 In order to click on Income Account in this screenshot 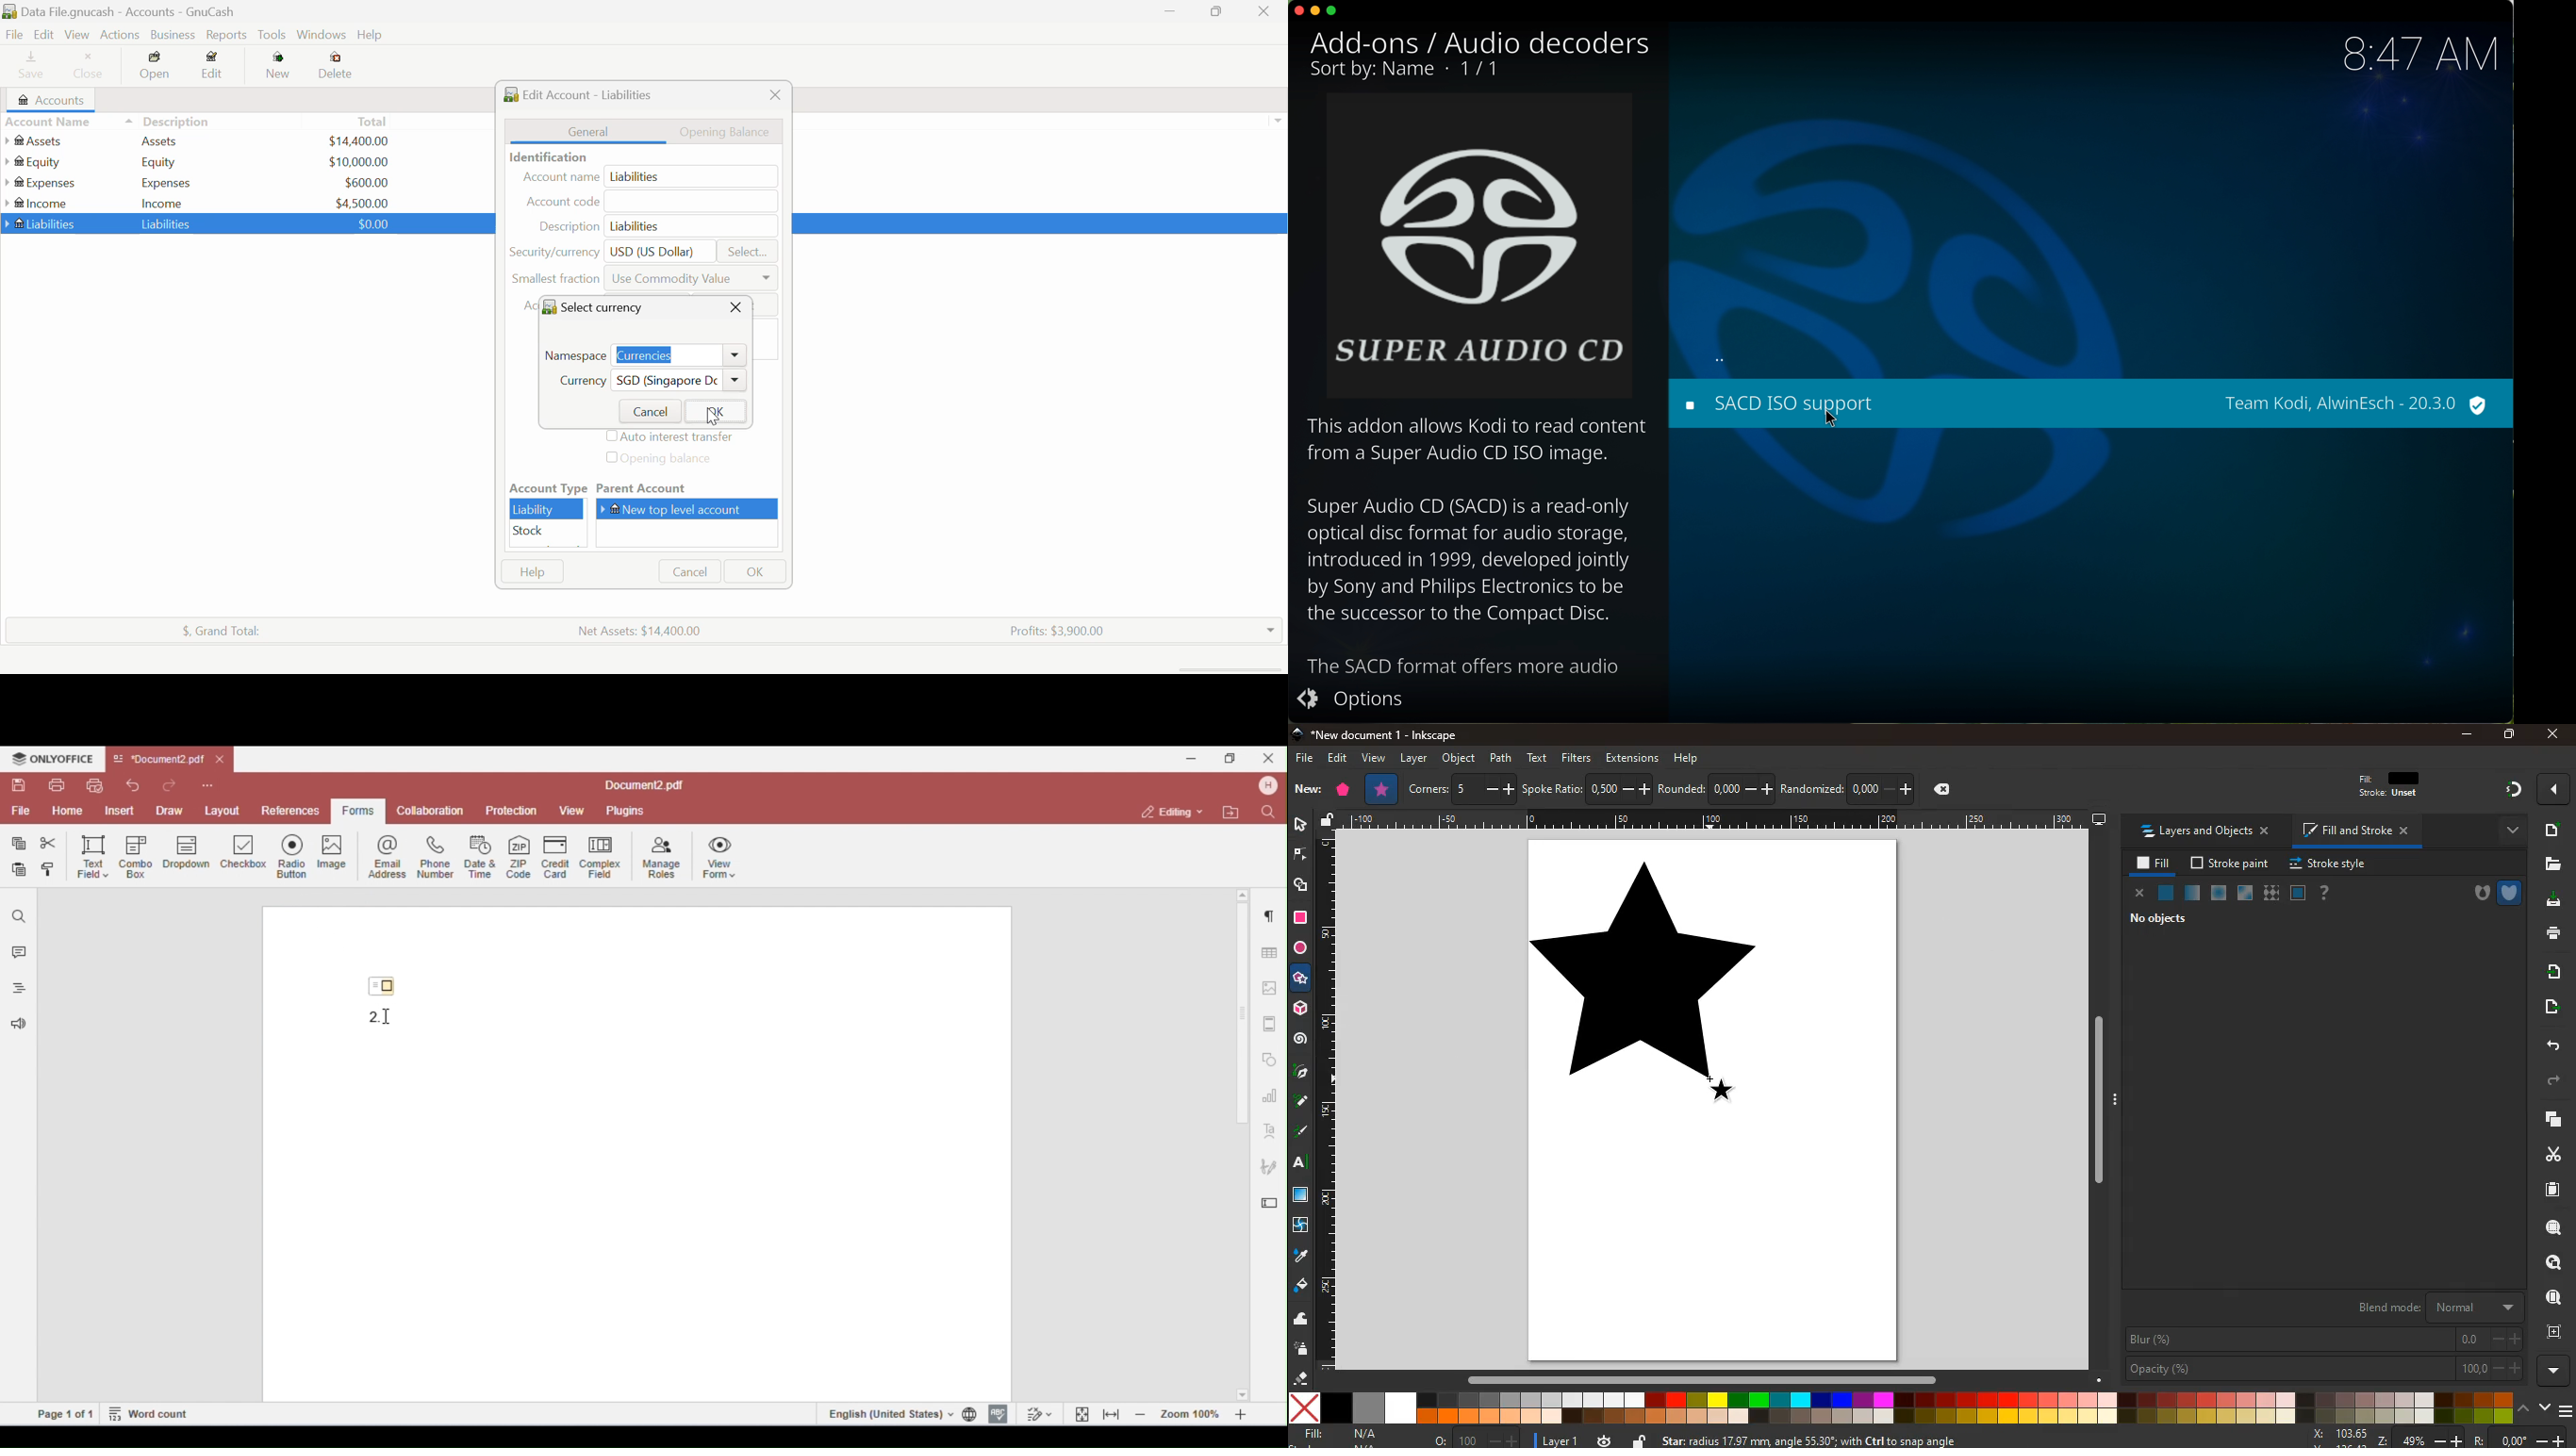, I will do `click(40, 203)`.